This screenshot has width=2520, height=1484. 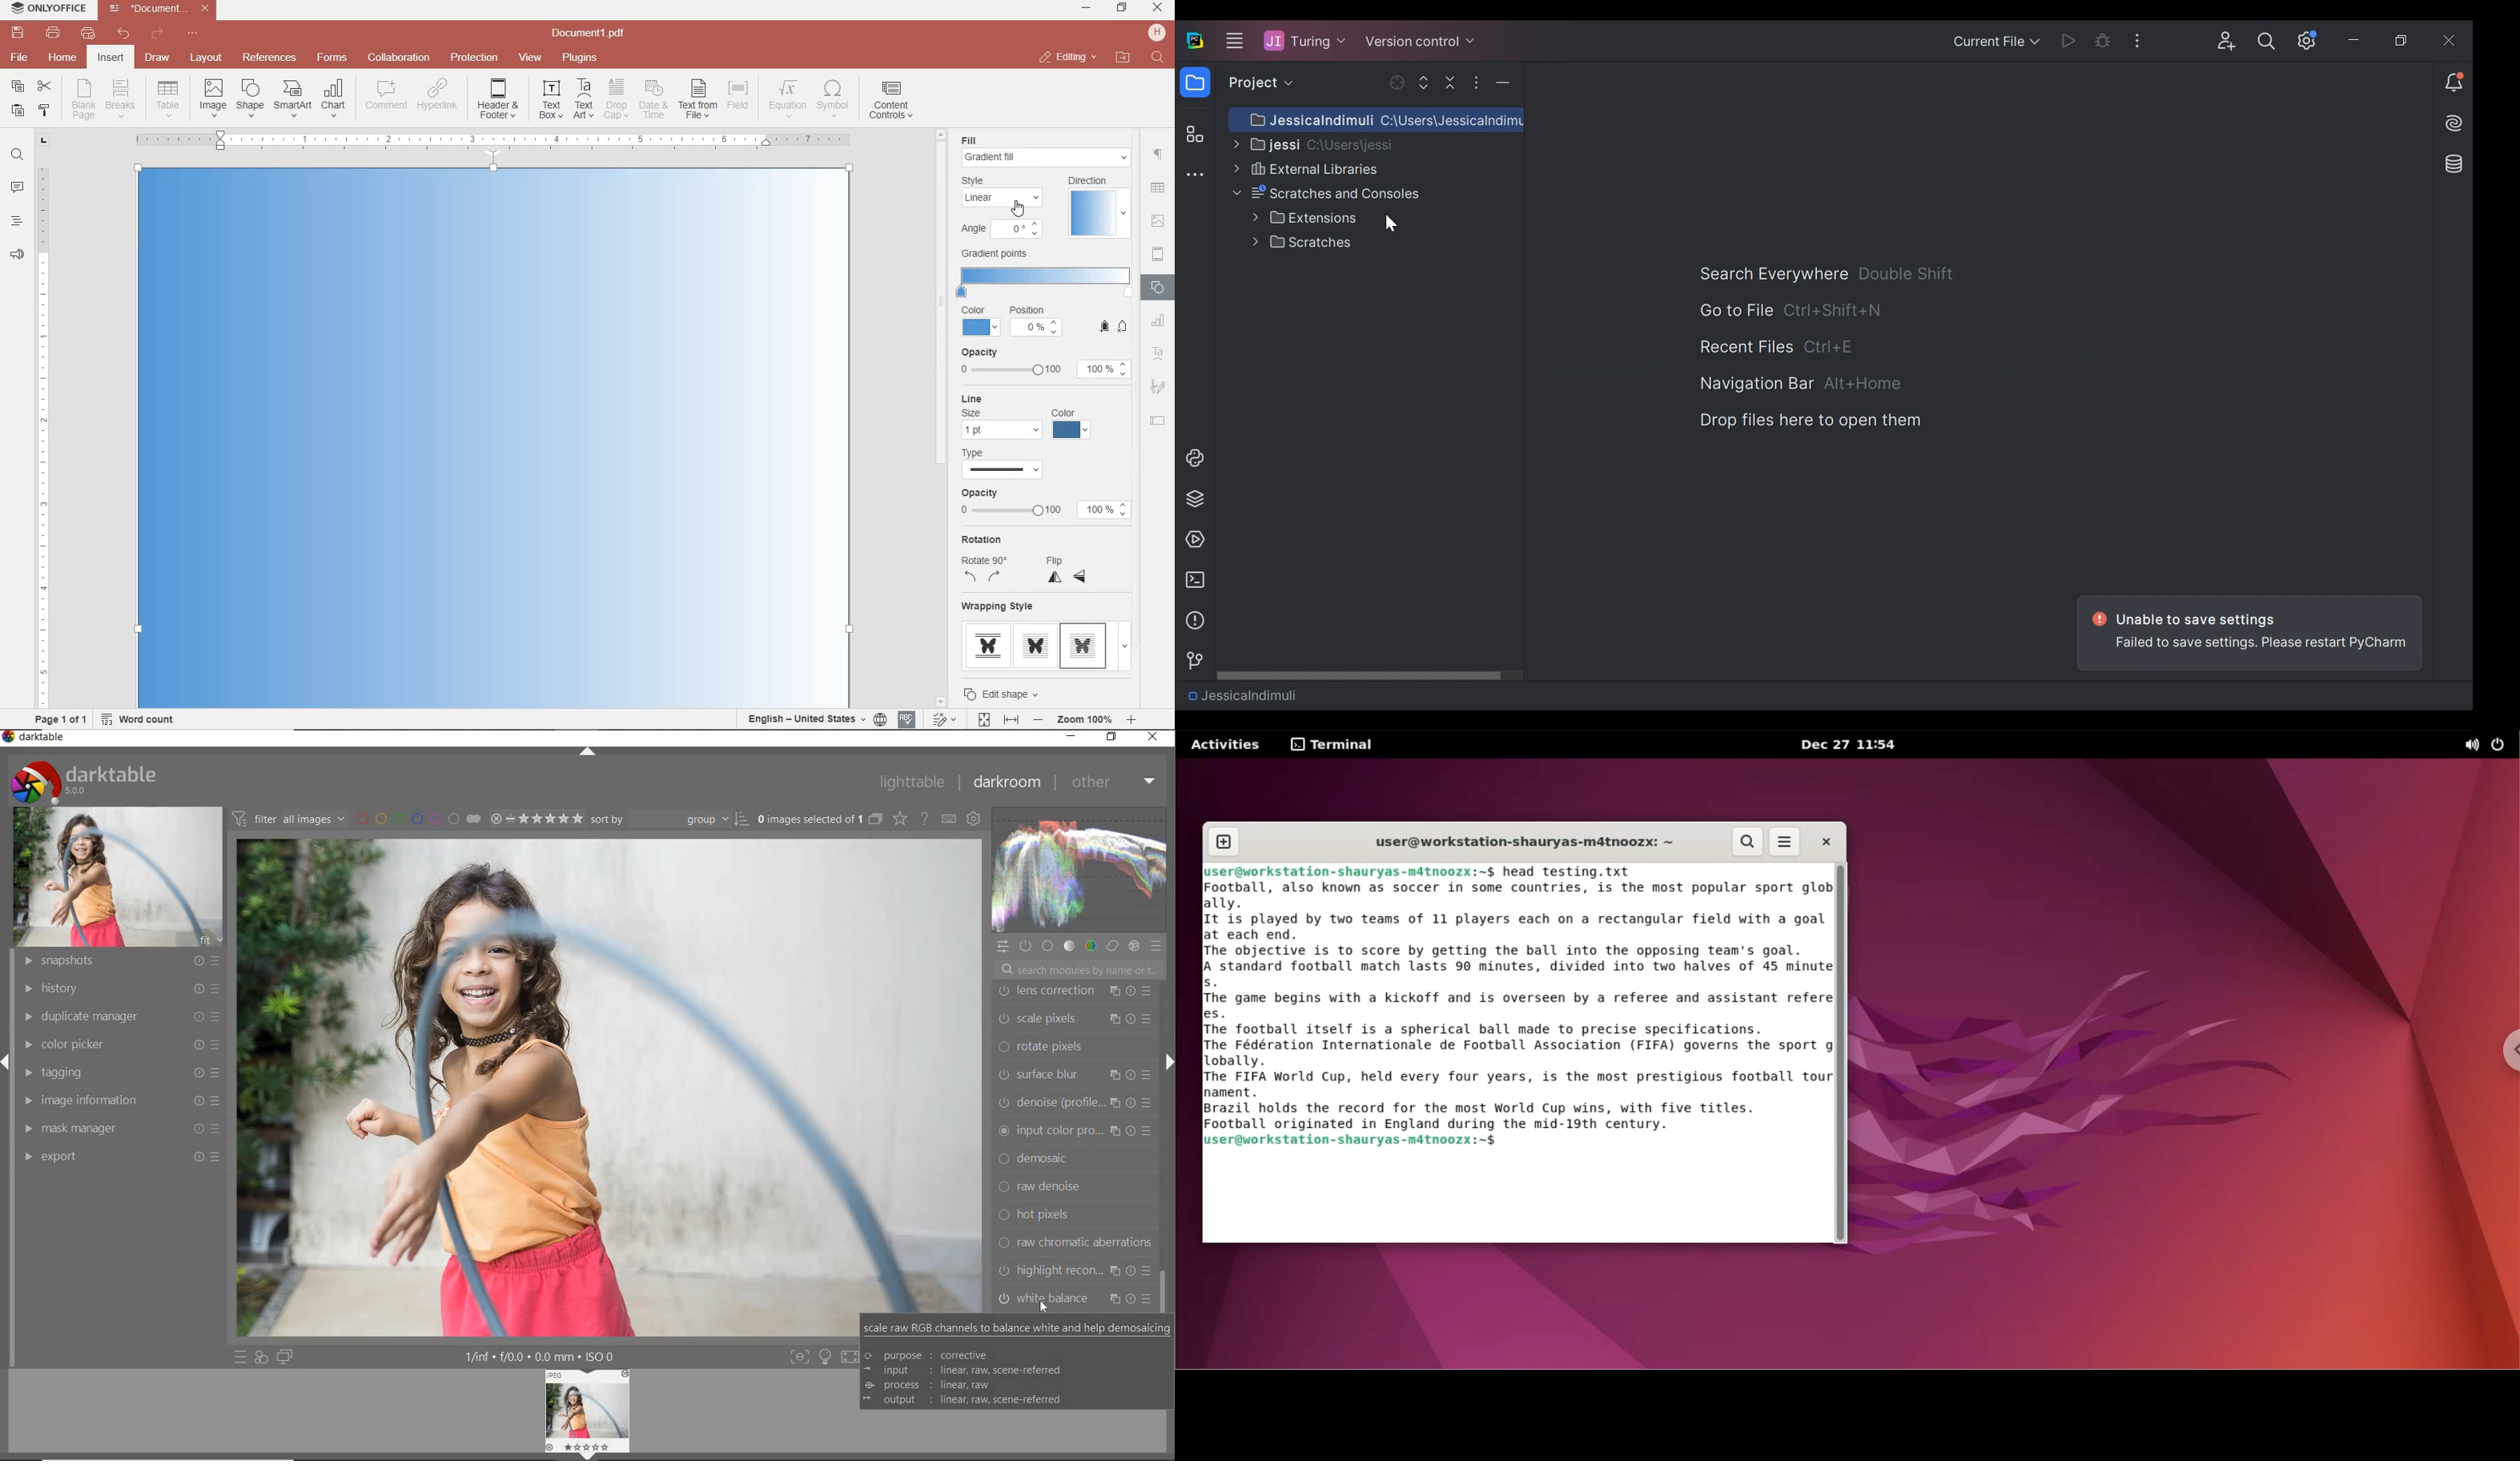 I want to click on NO FILL, so click(x=1045, y=278).